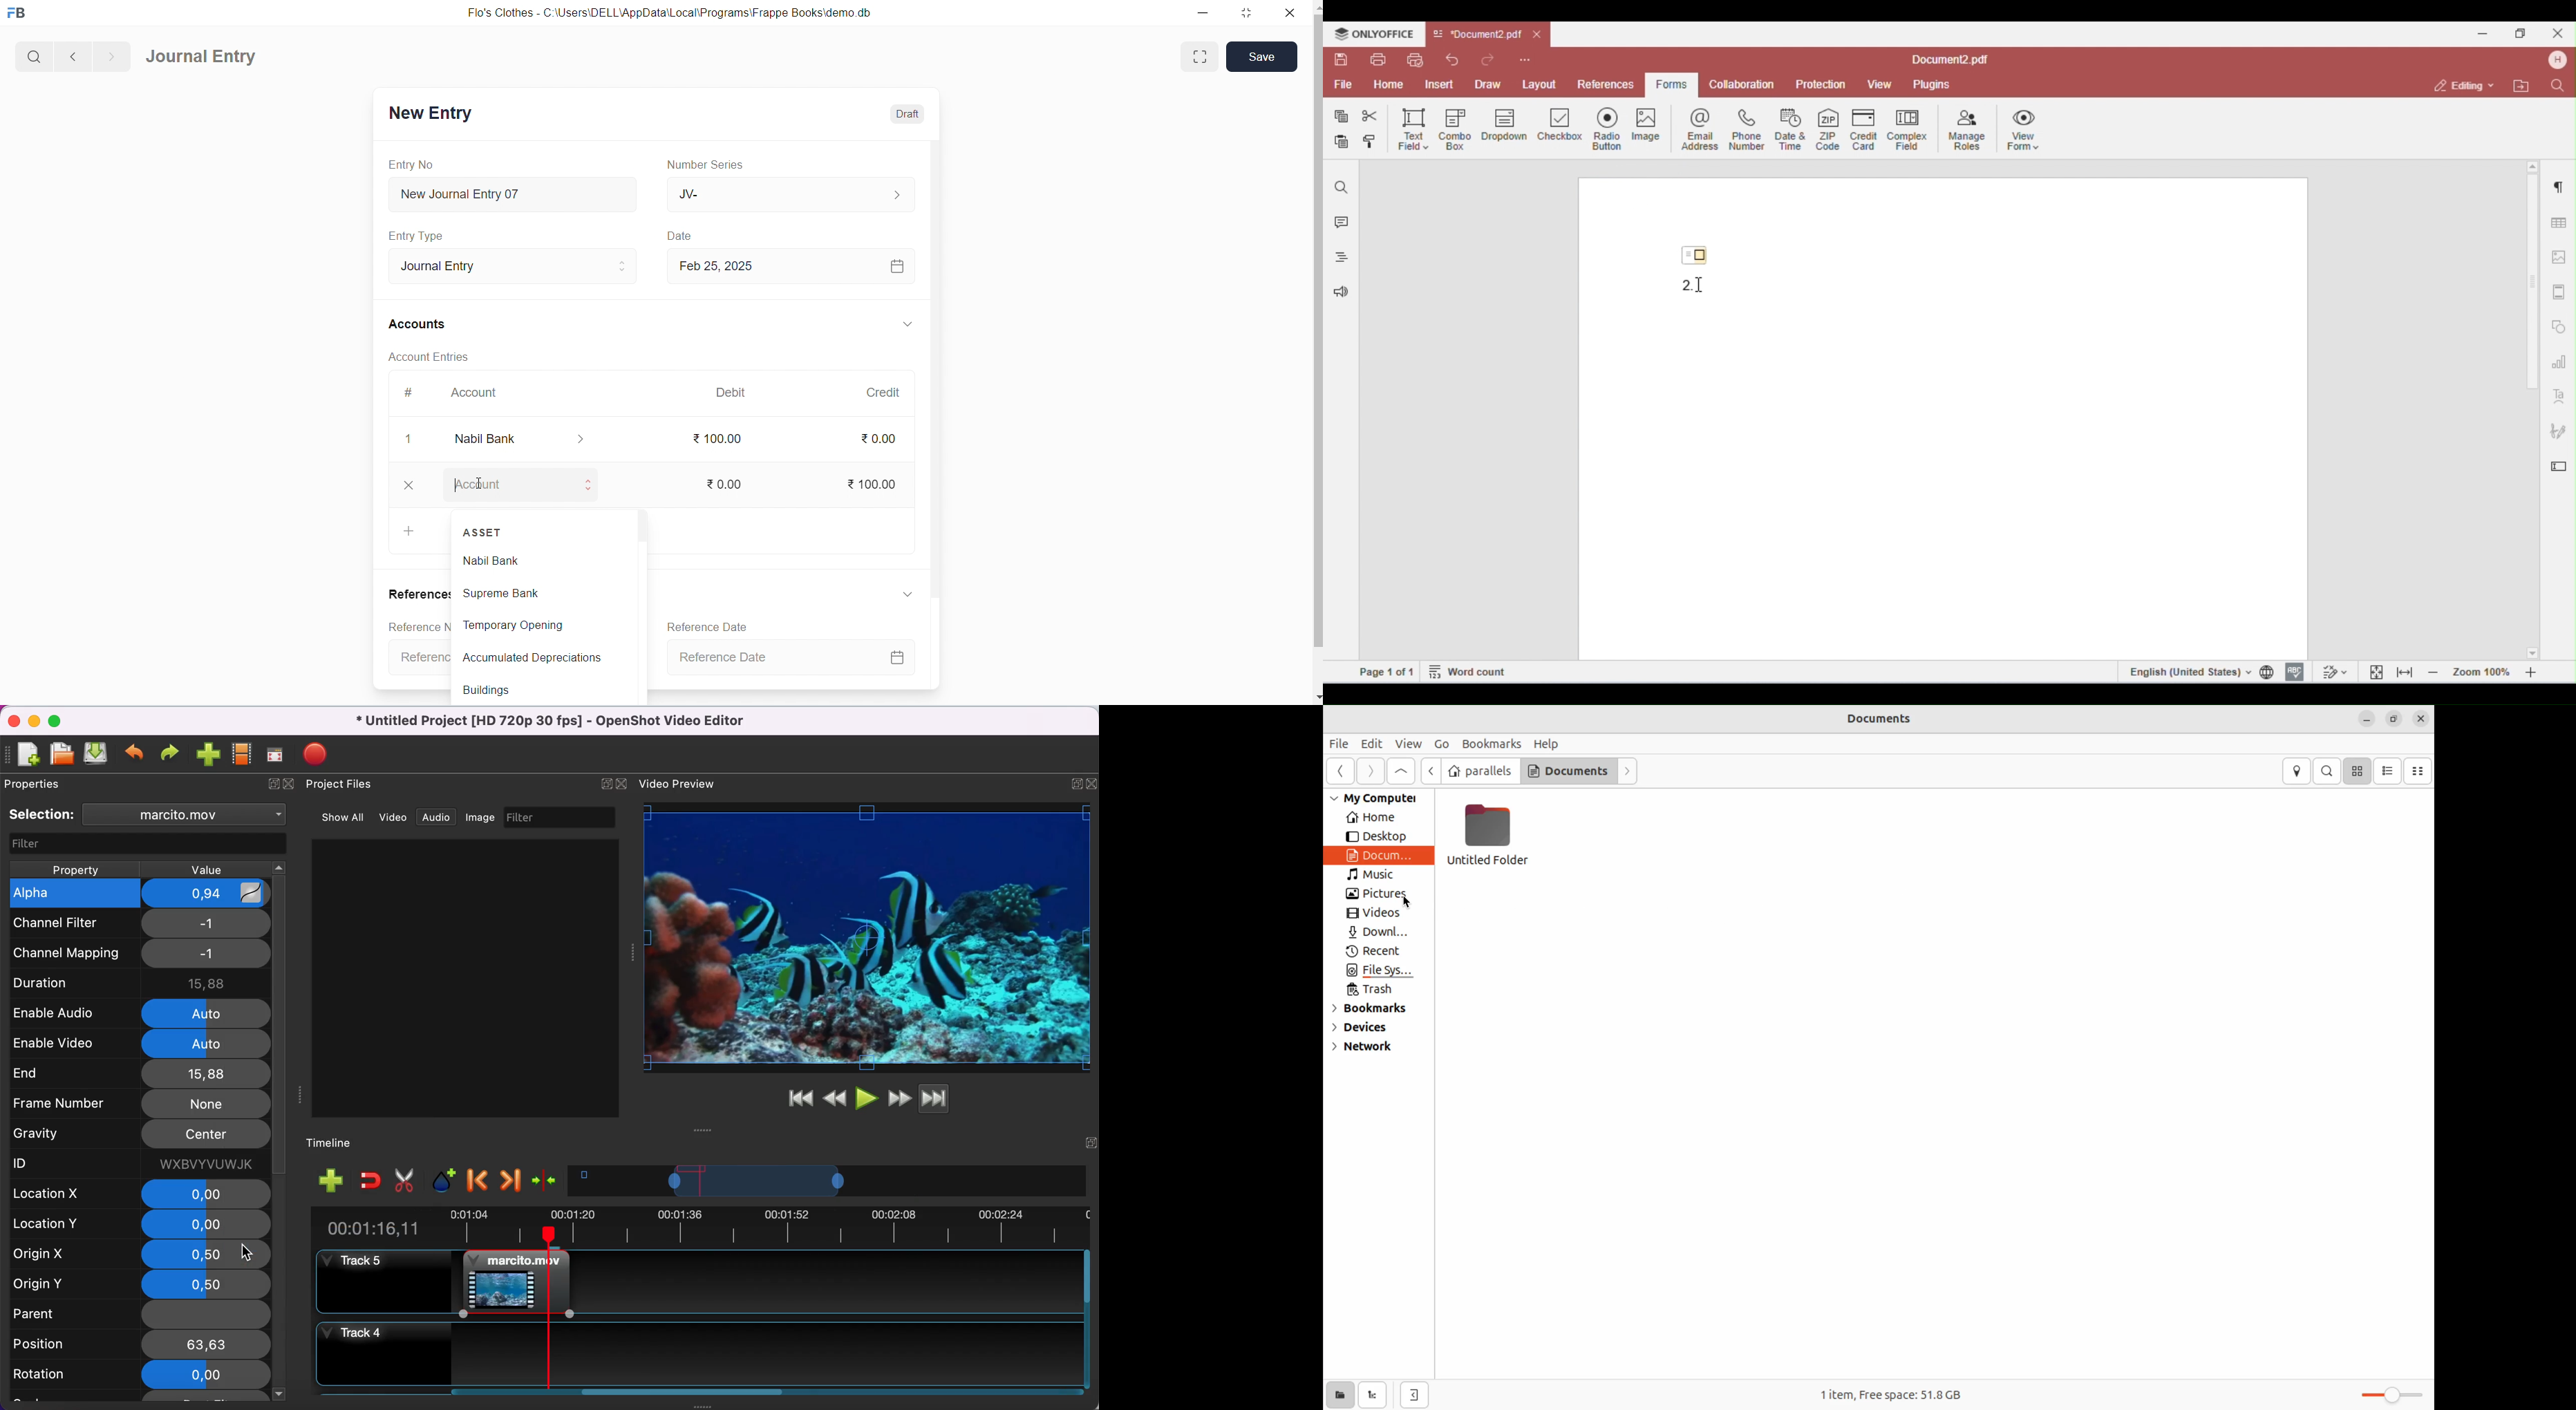 Image resolution: width=2576 pixels, height=1428 pixels. Describe the element at coordinates (1430, 771) in the screenshot. I see `Go back` at that location.